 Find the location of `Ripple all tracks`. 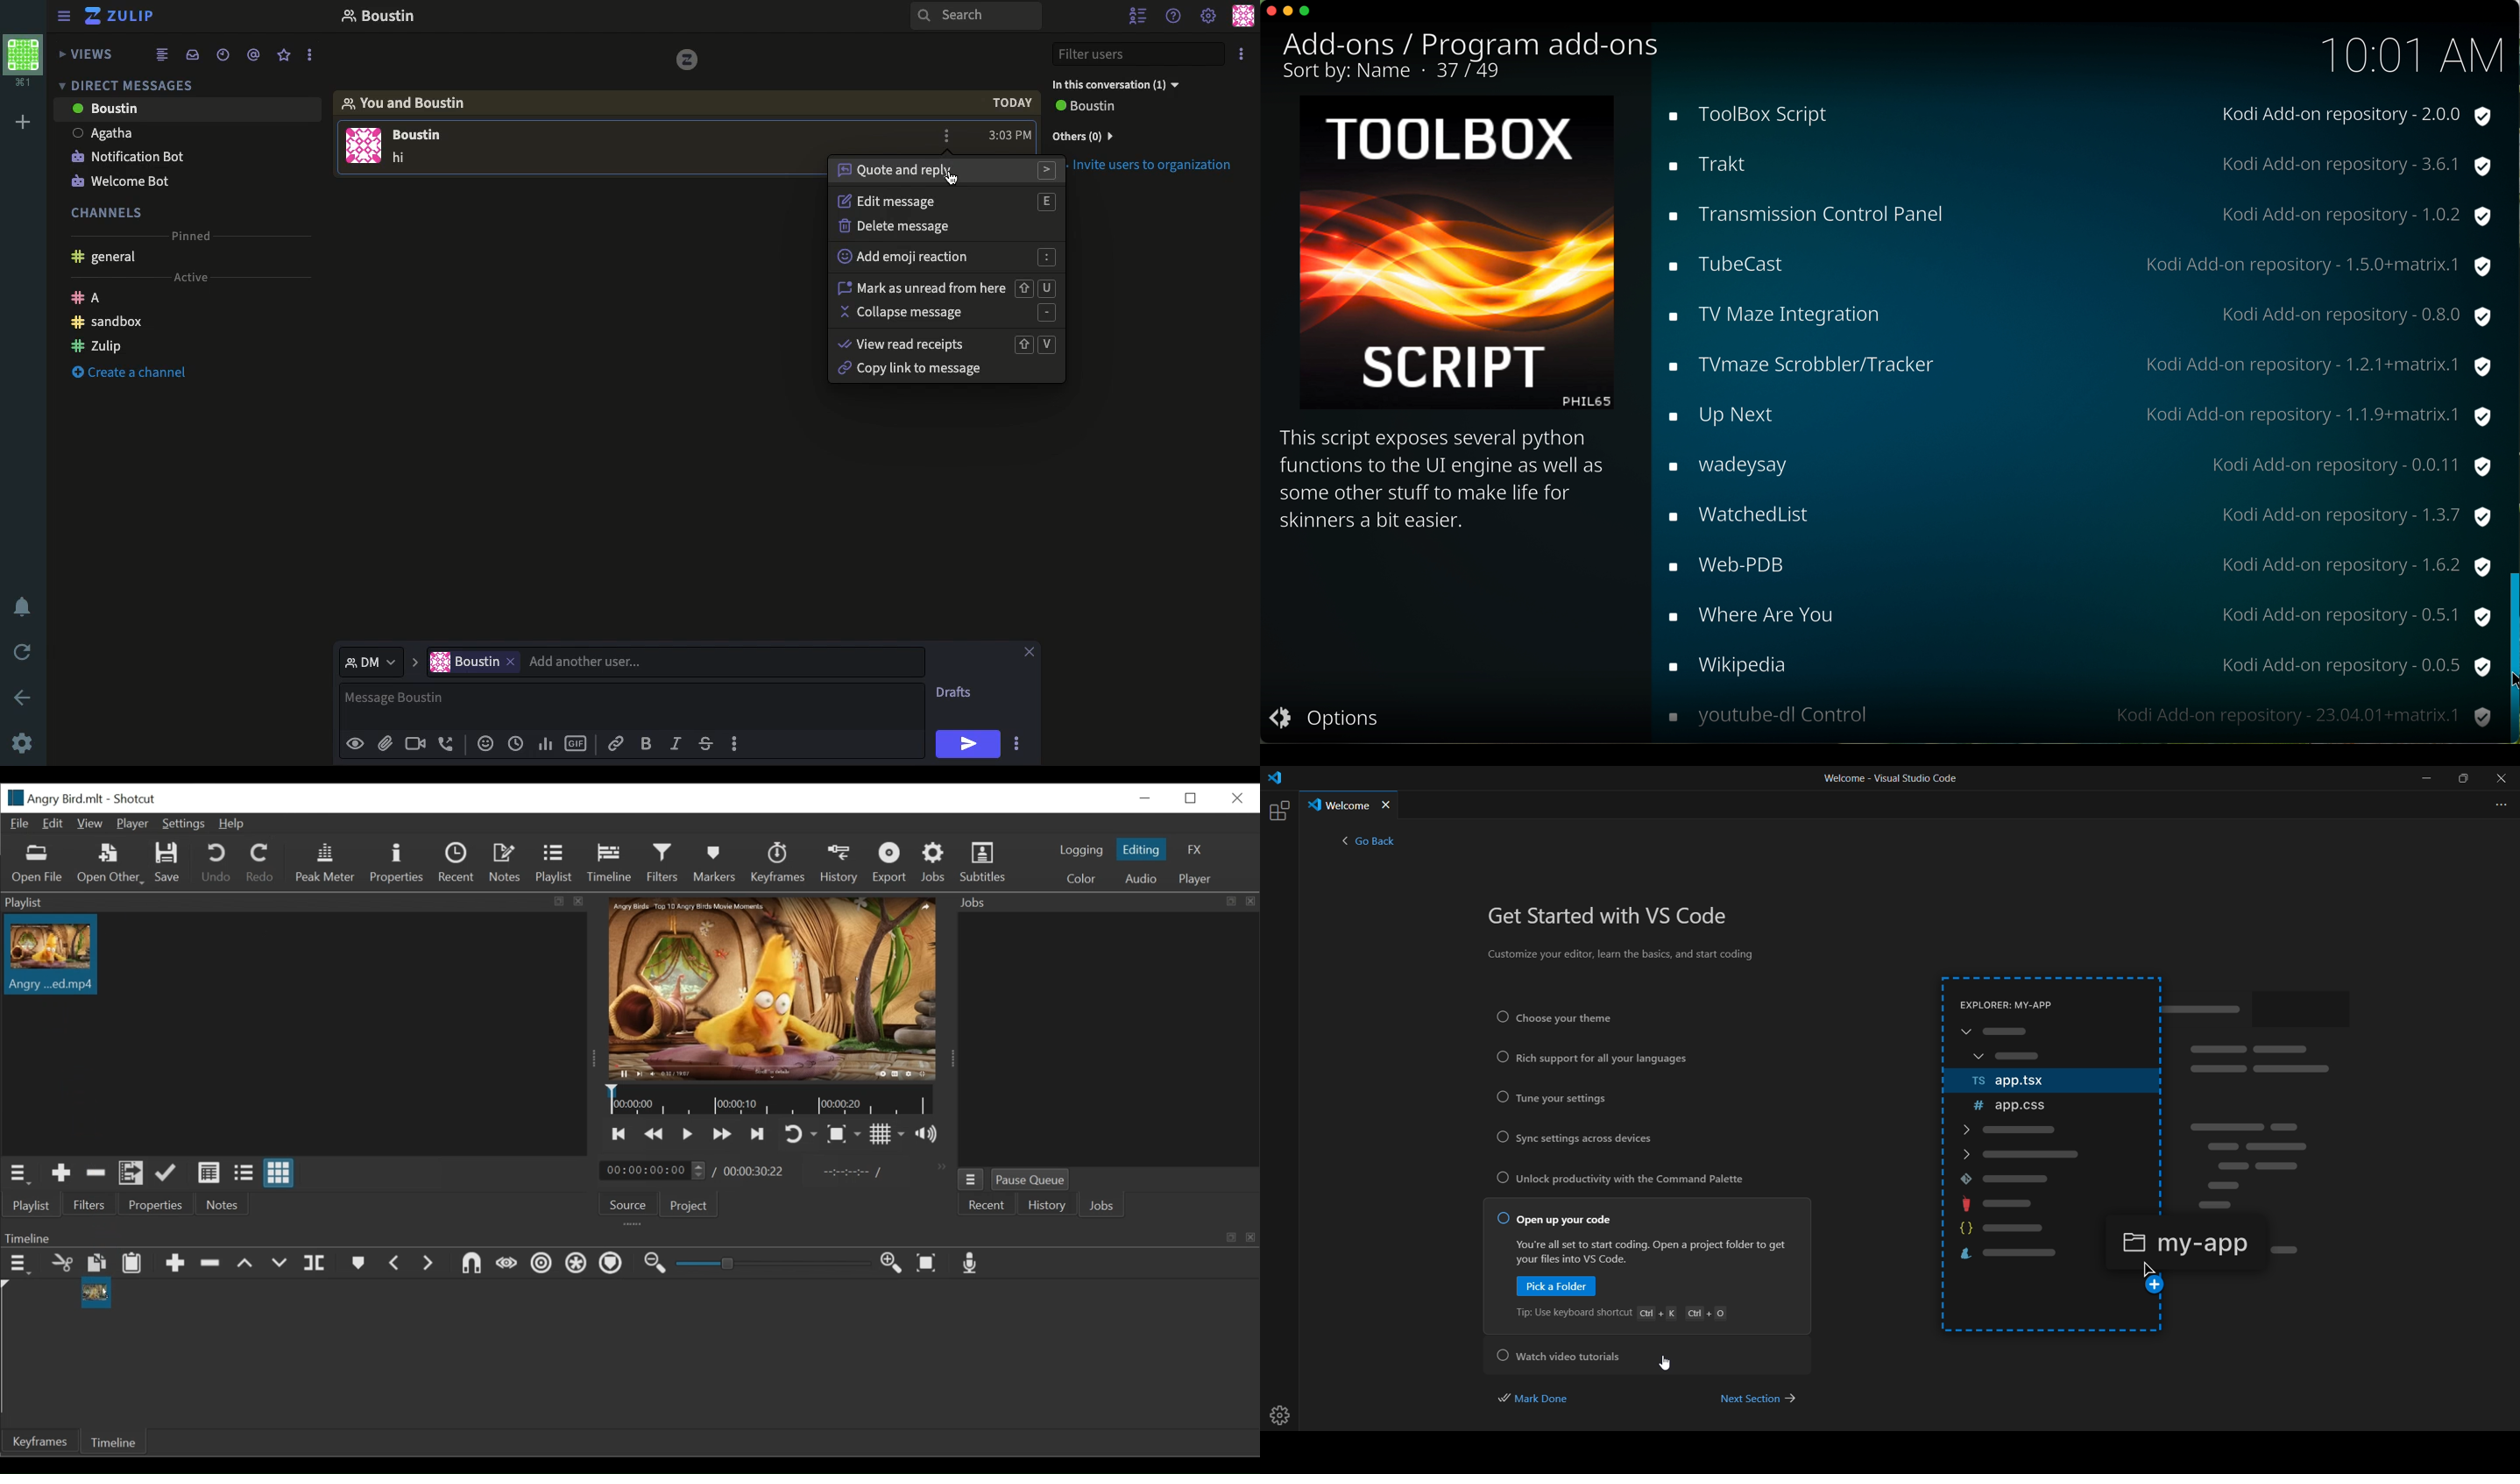

Ripple all tracks is located at coordinates (576, 1263).